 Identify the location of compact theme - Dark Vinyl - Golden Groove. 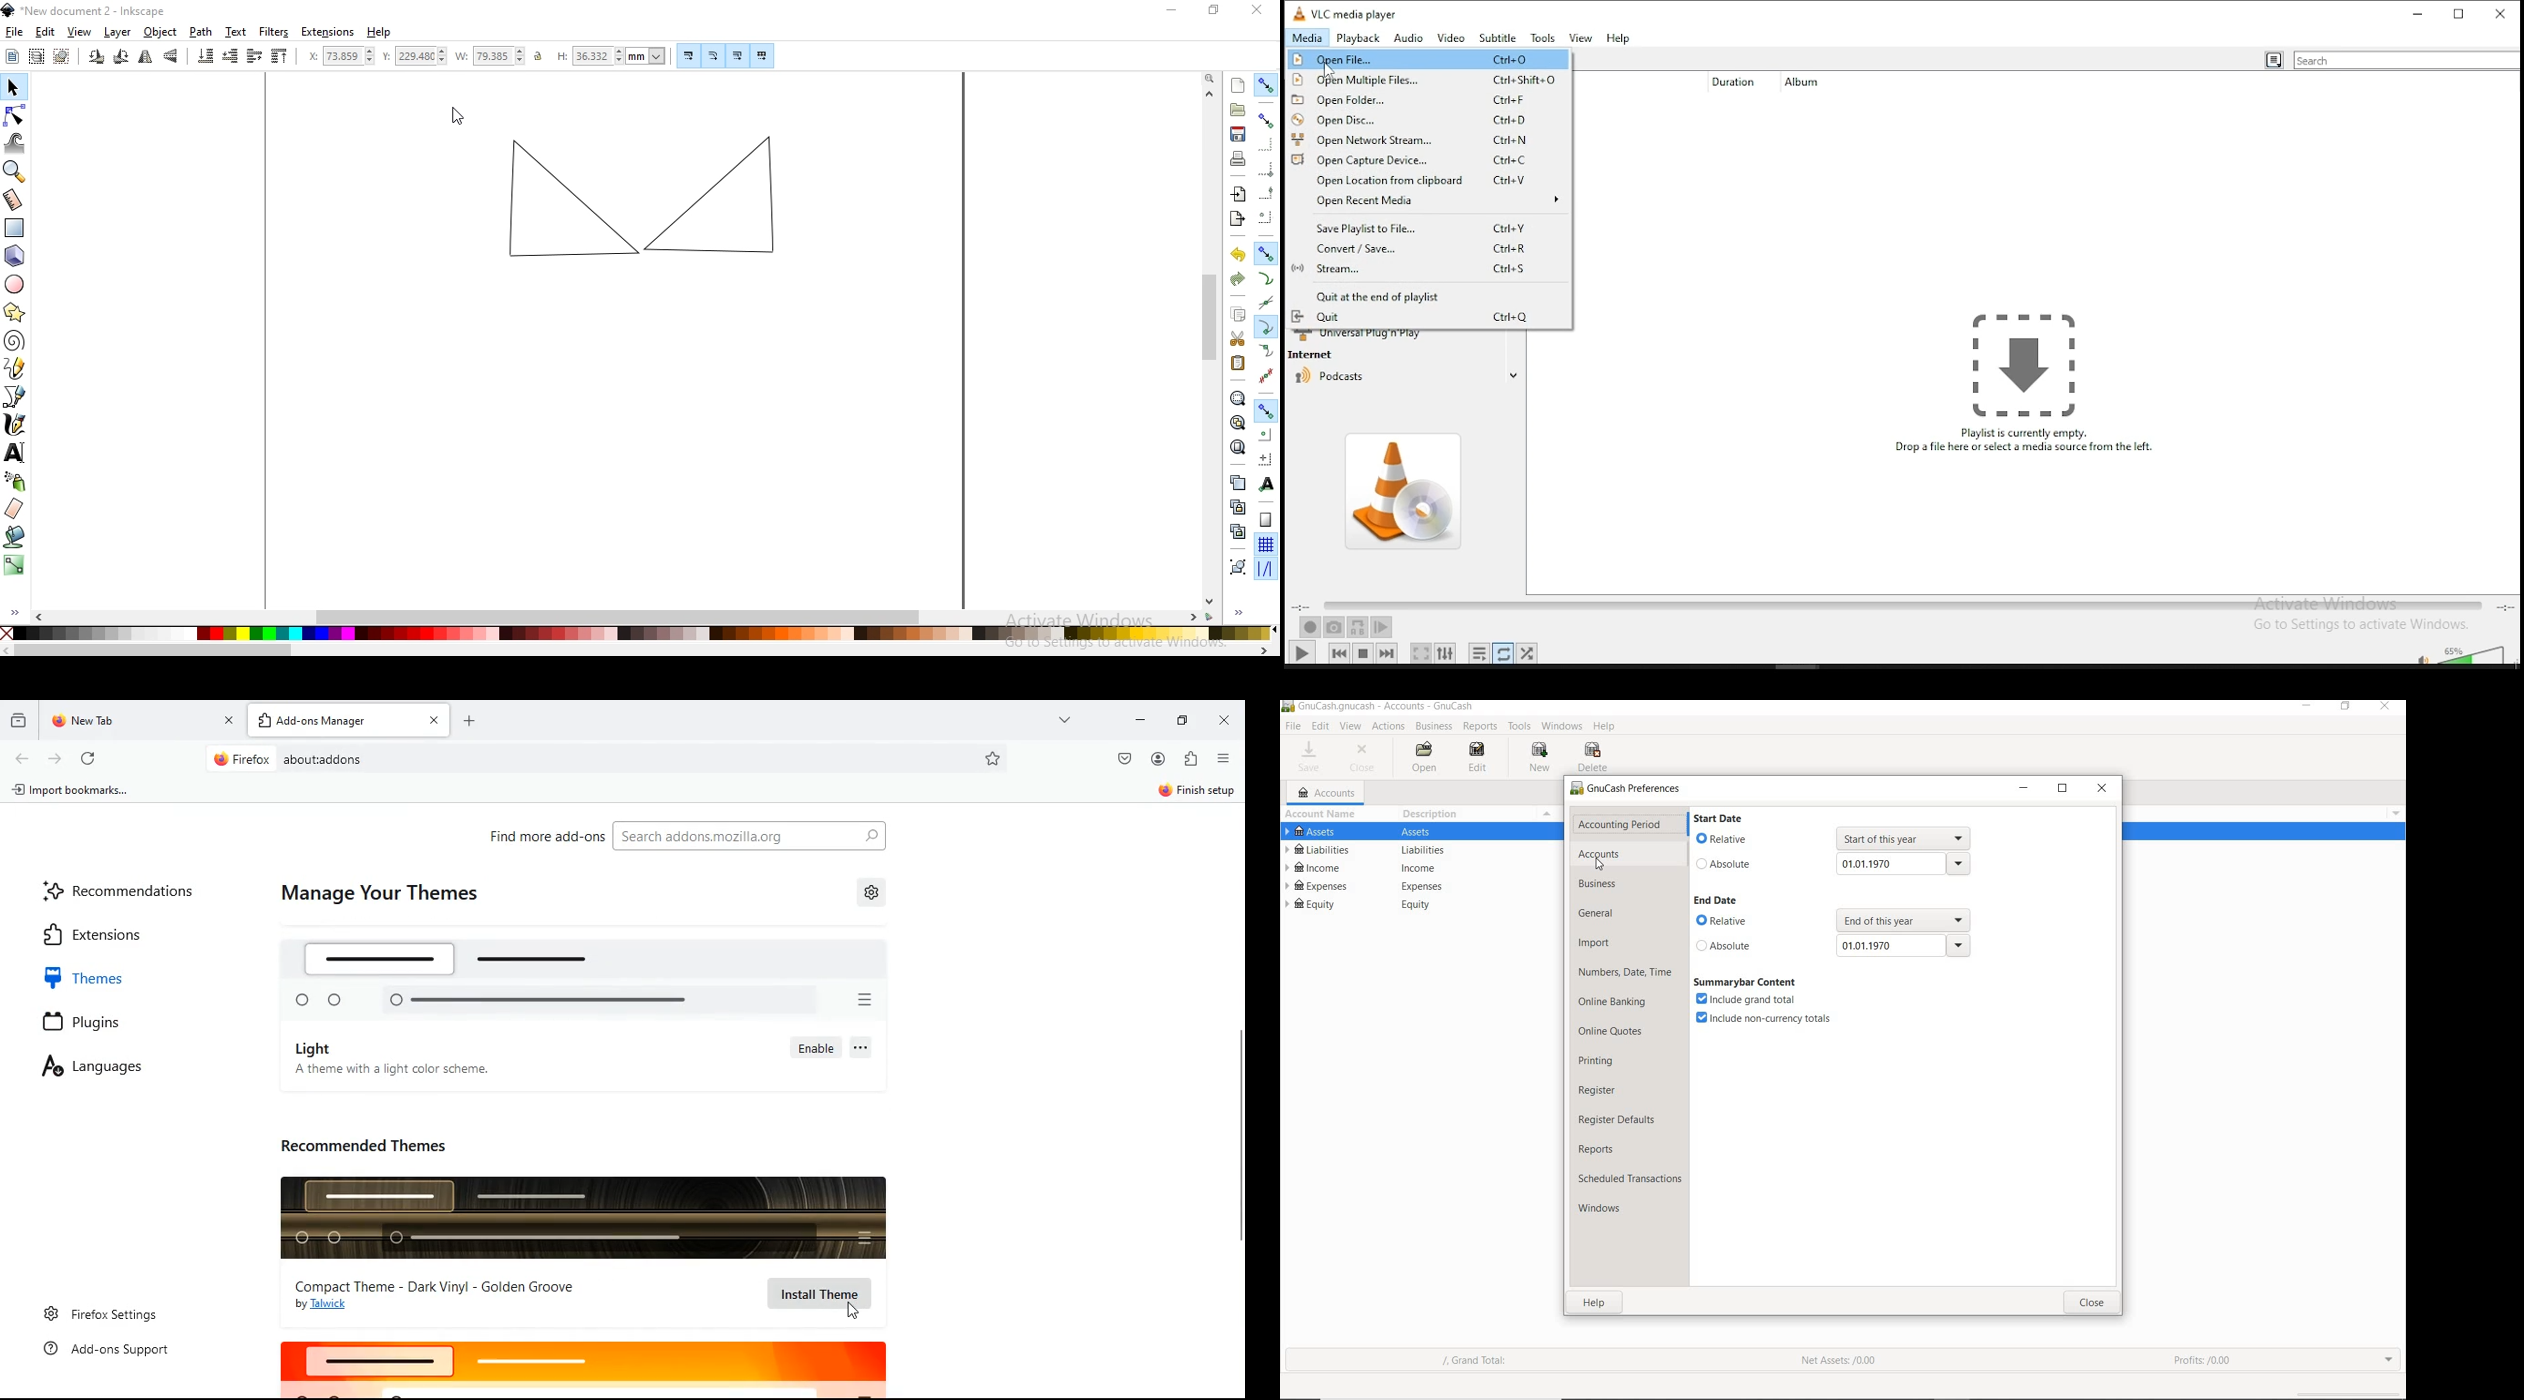
(439, 1286).